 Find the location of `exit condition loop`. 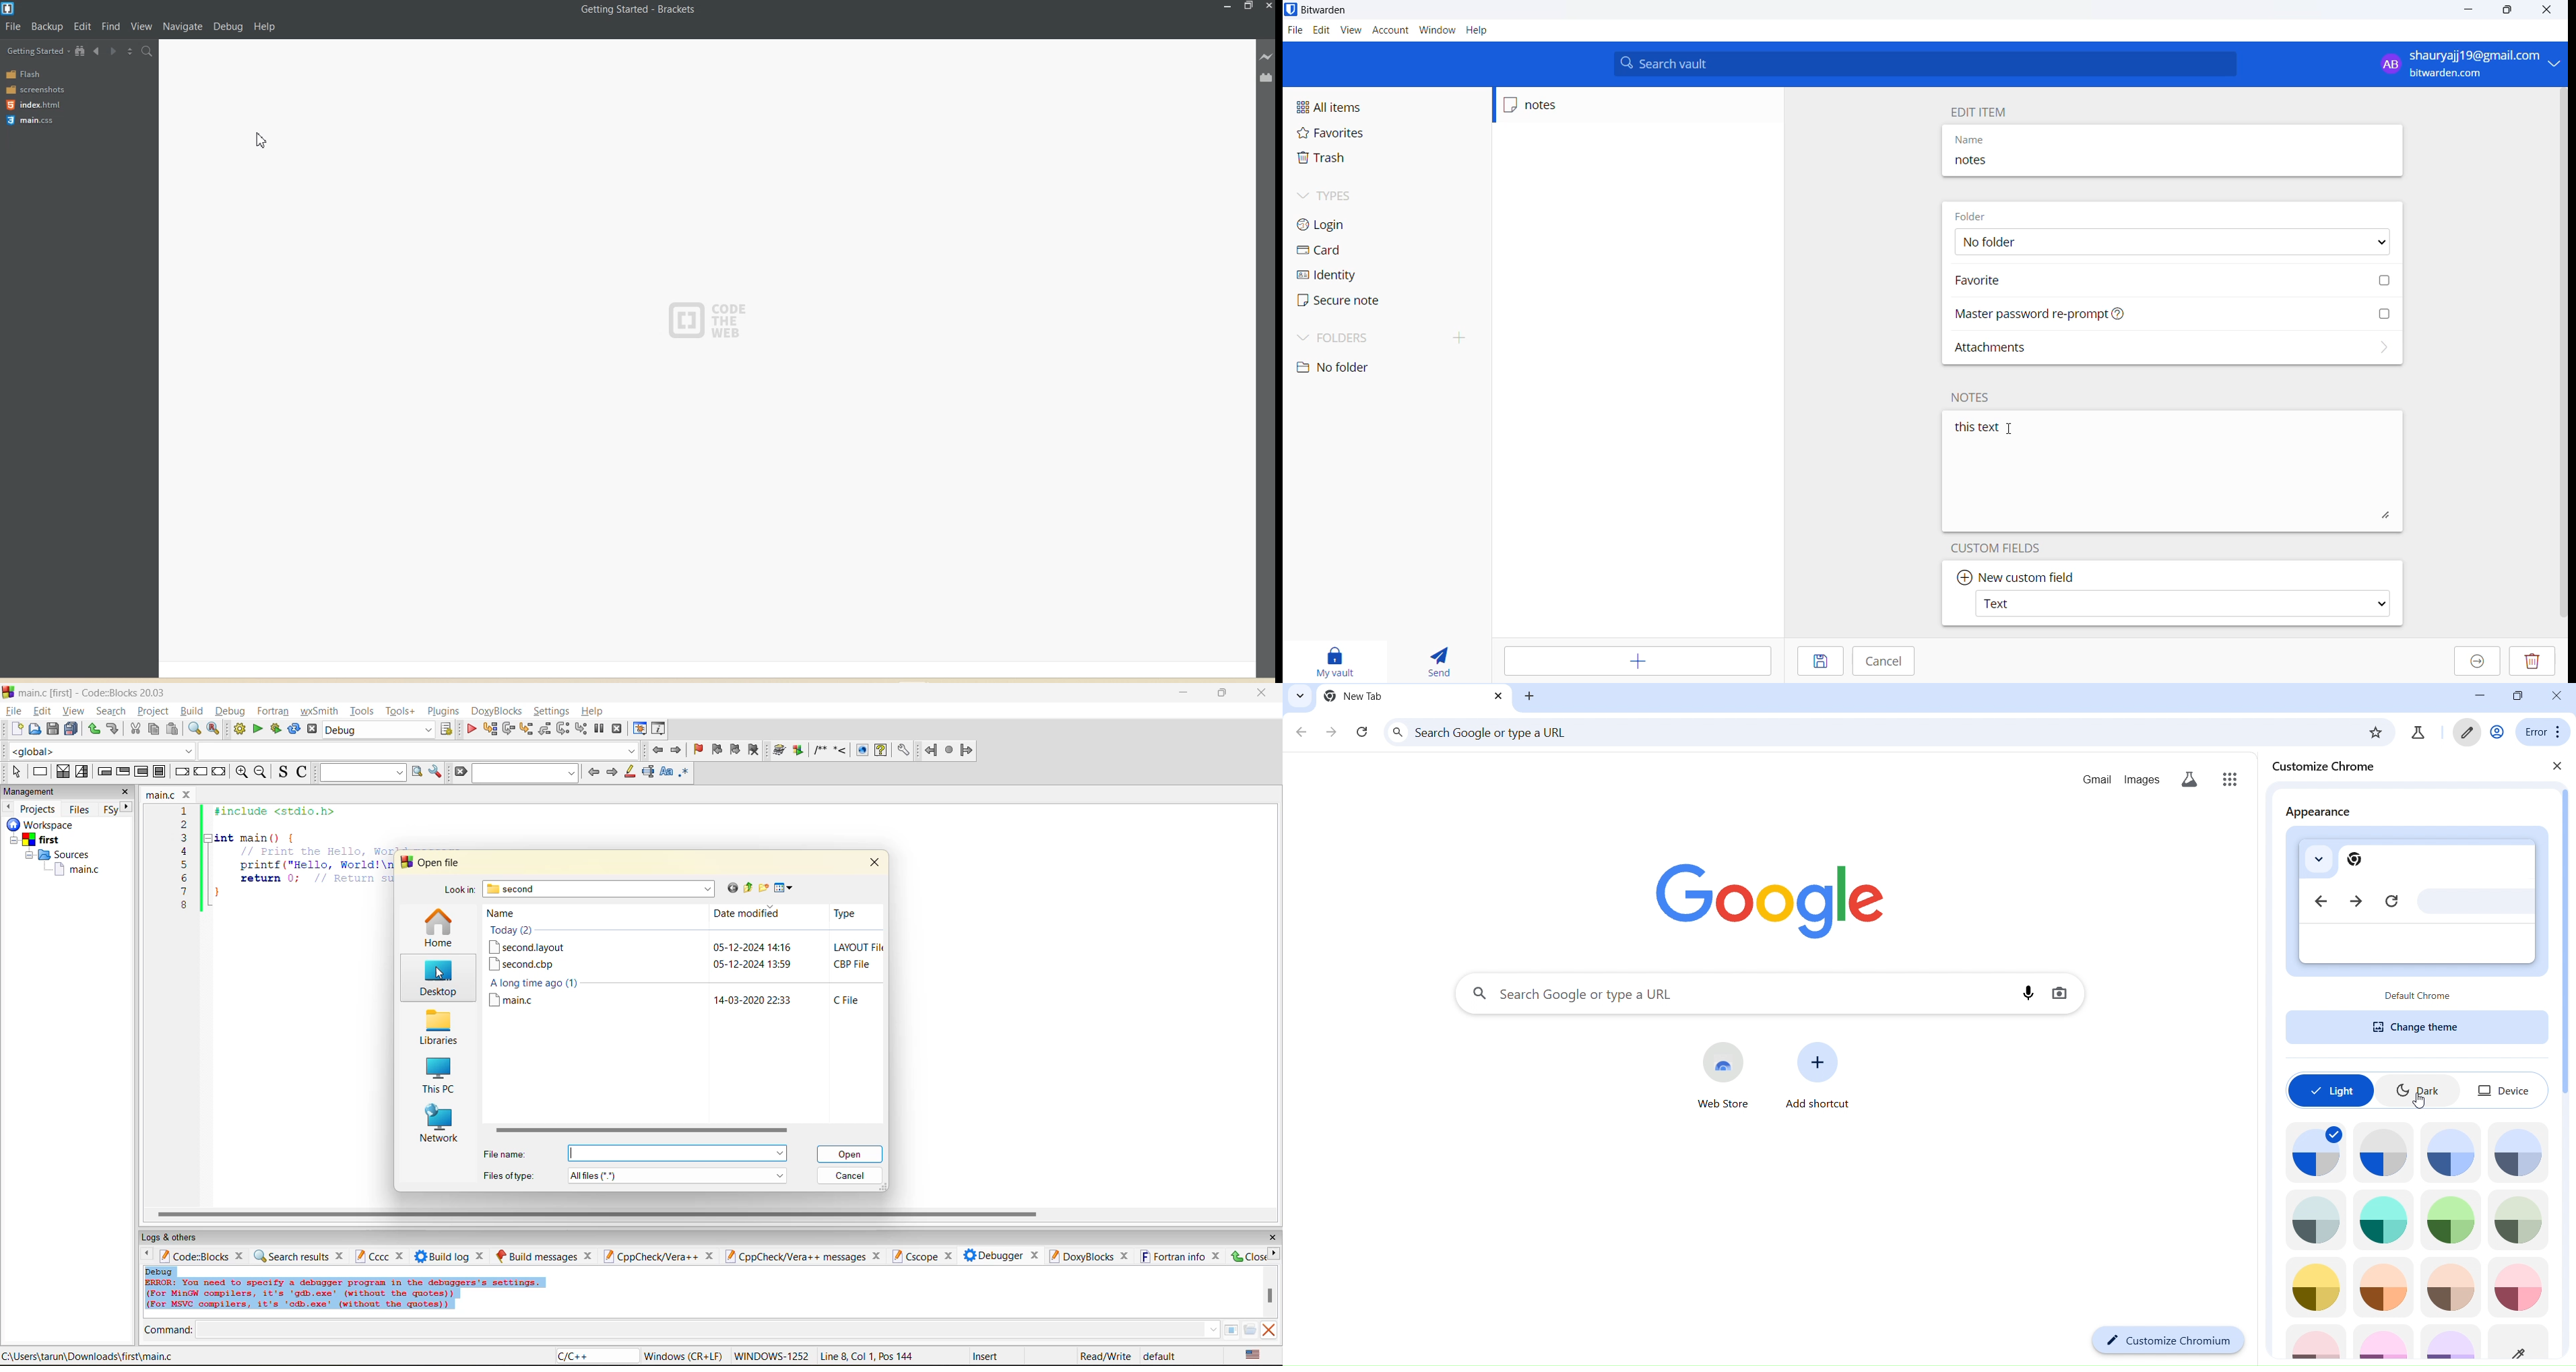

exit condition loop is located at coordinates (123, 773).